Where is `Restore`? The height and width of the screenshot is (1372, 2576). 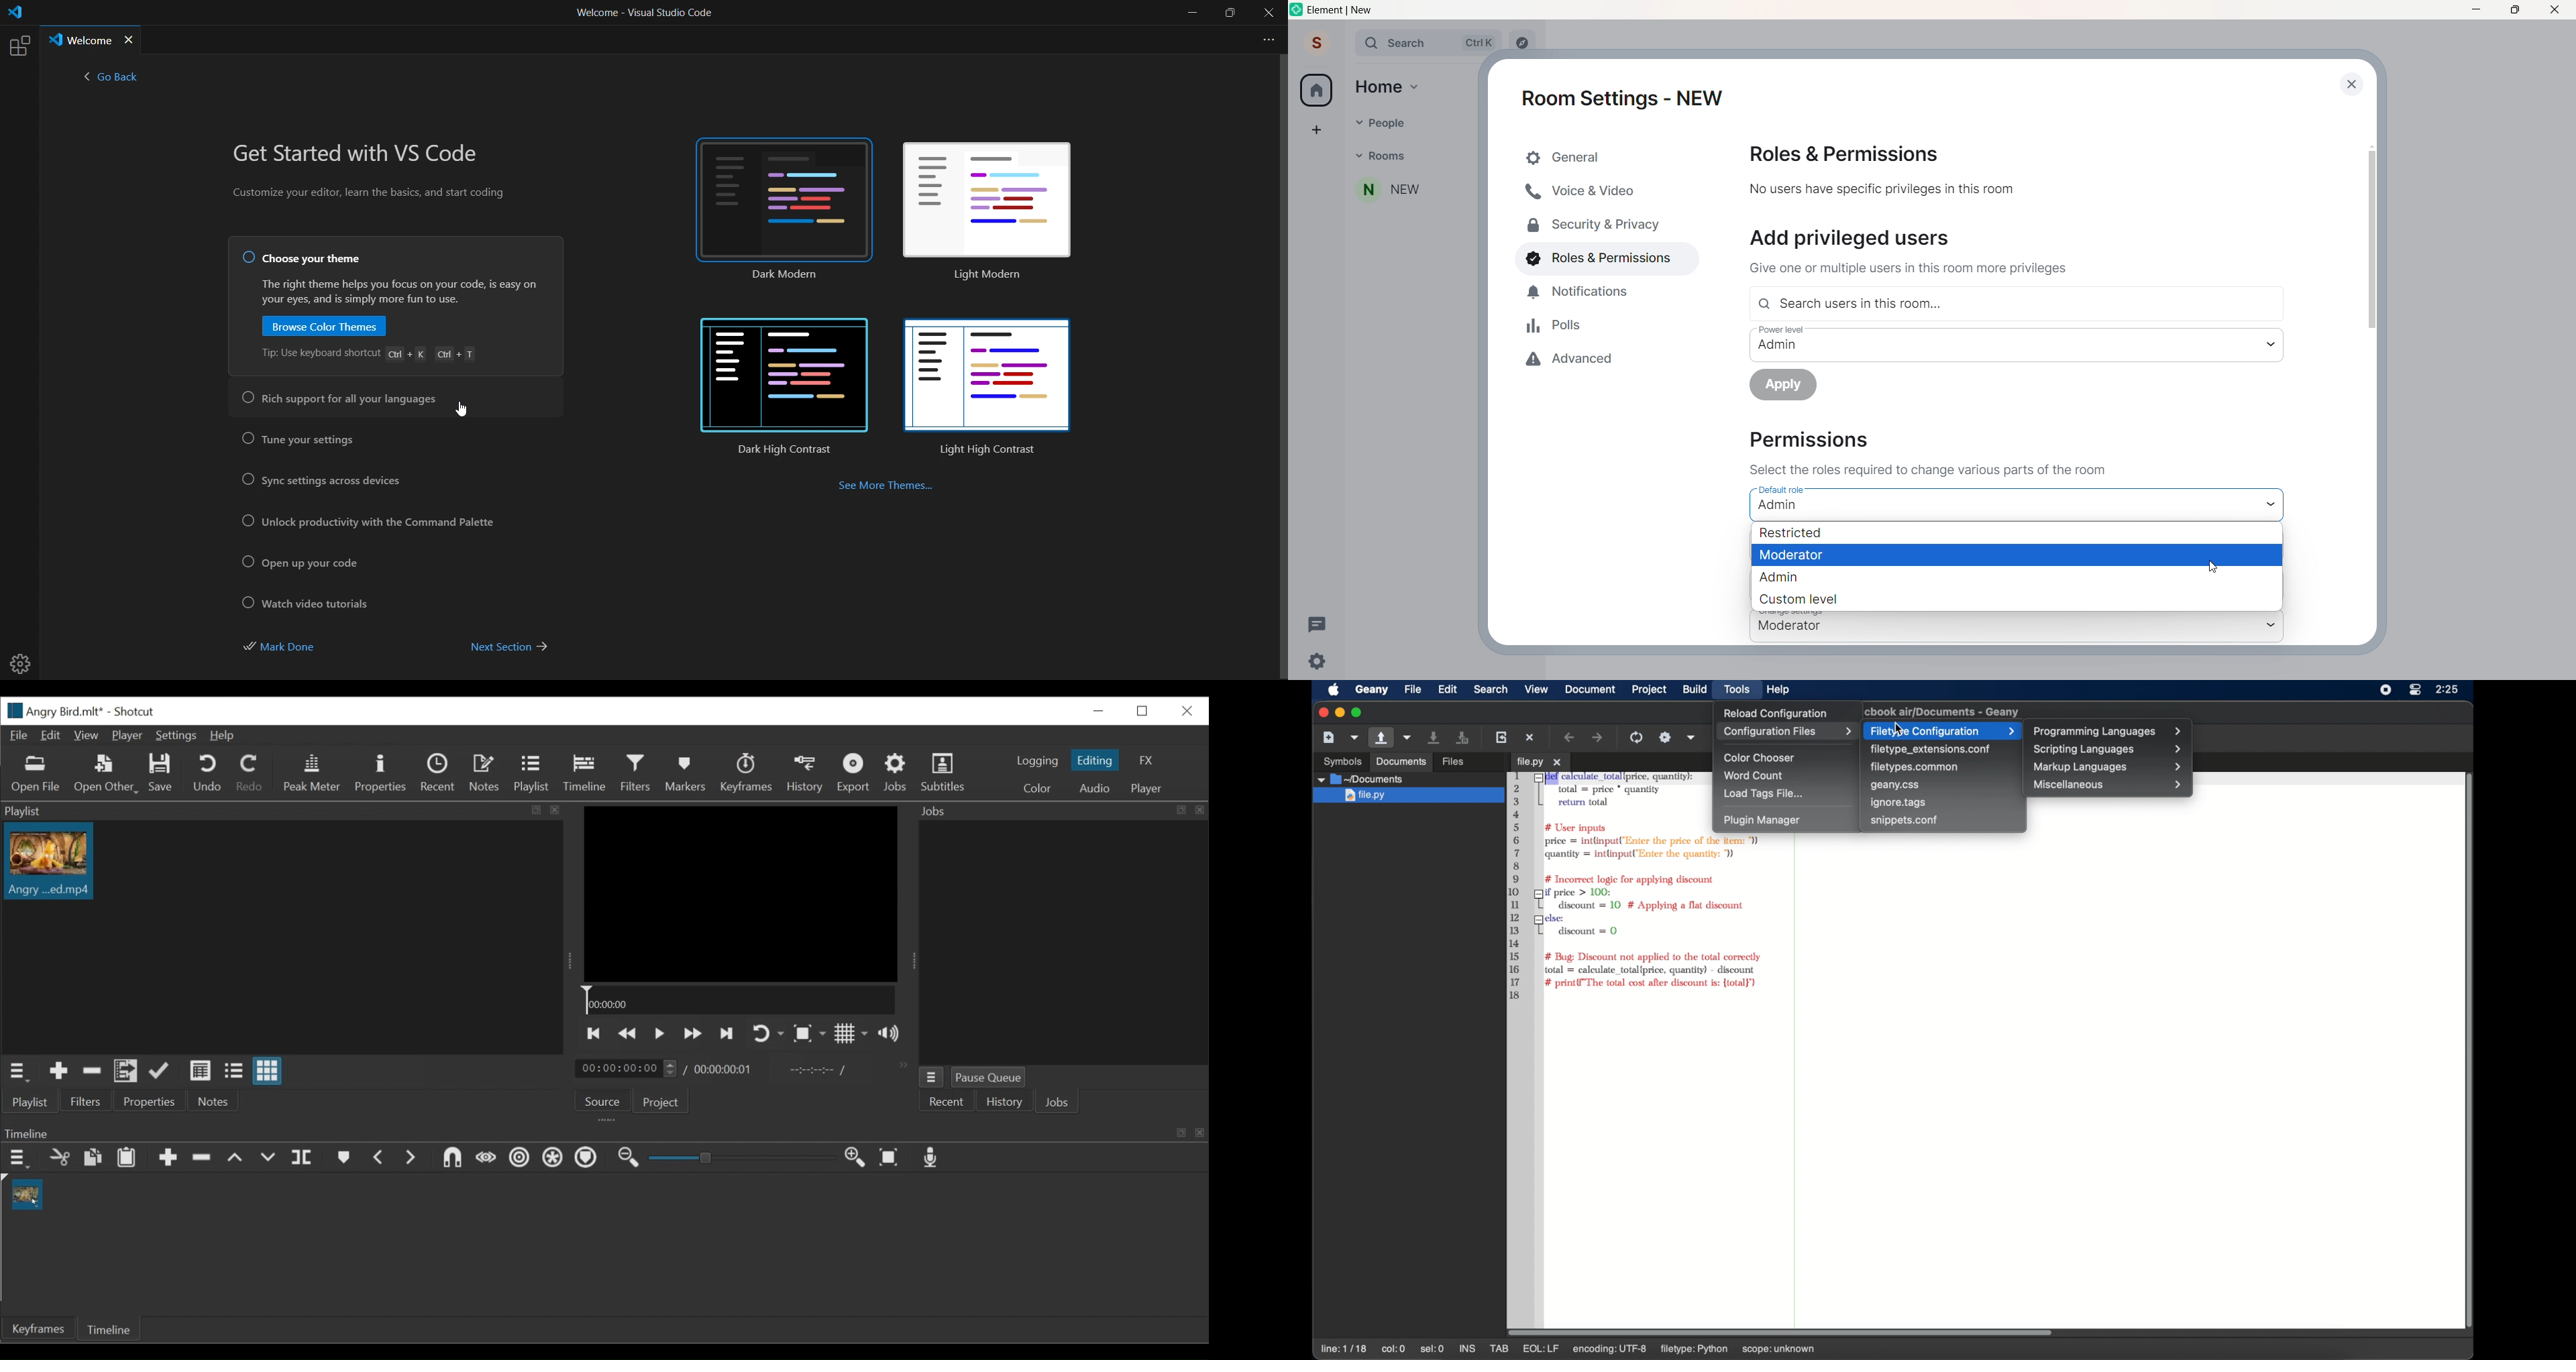
Restore is located at coordinates (1144, 712).